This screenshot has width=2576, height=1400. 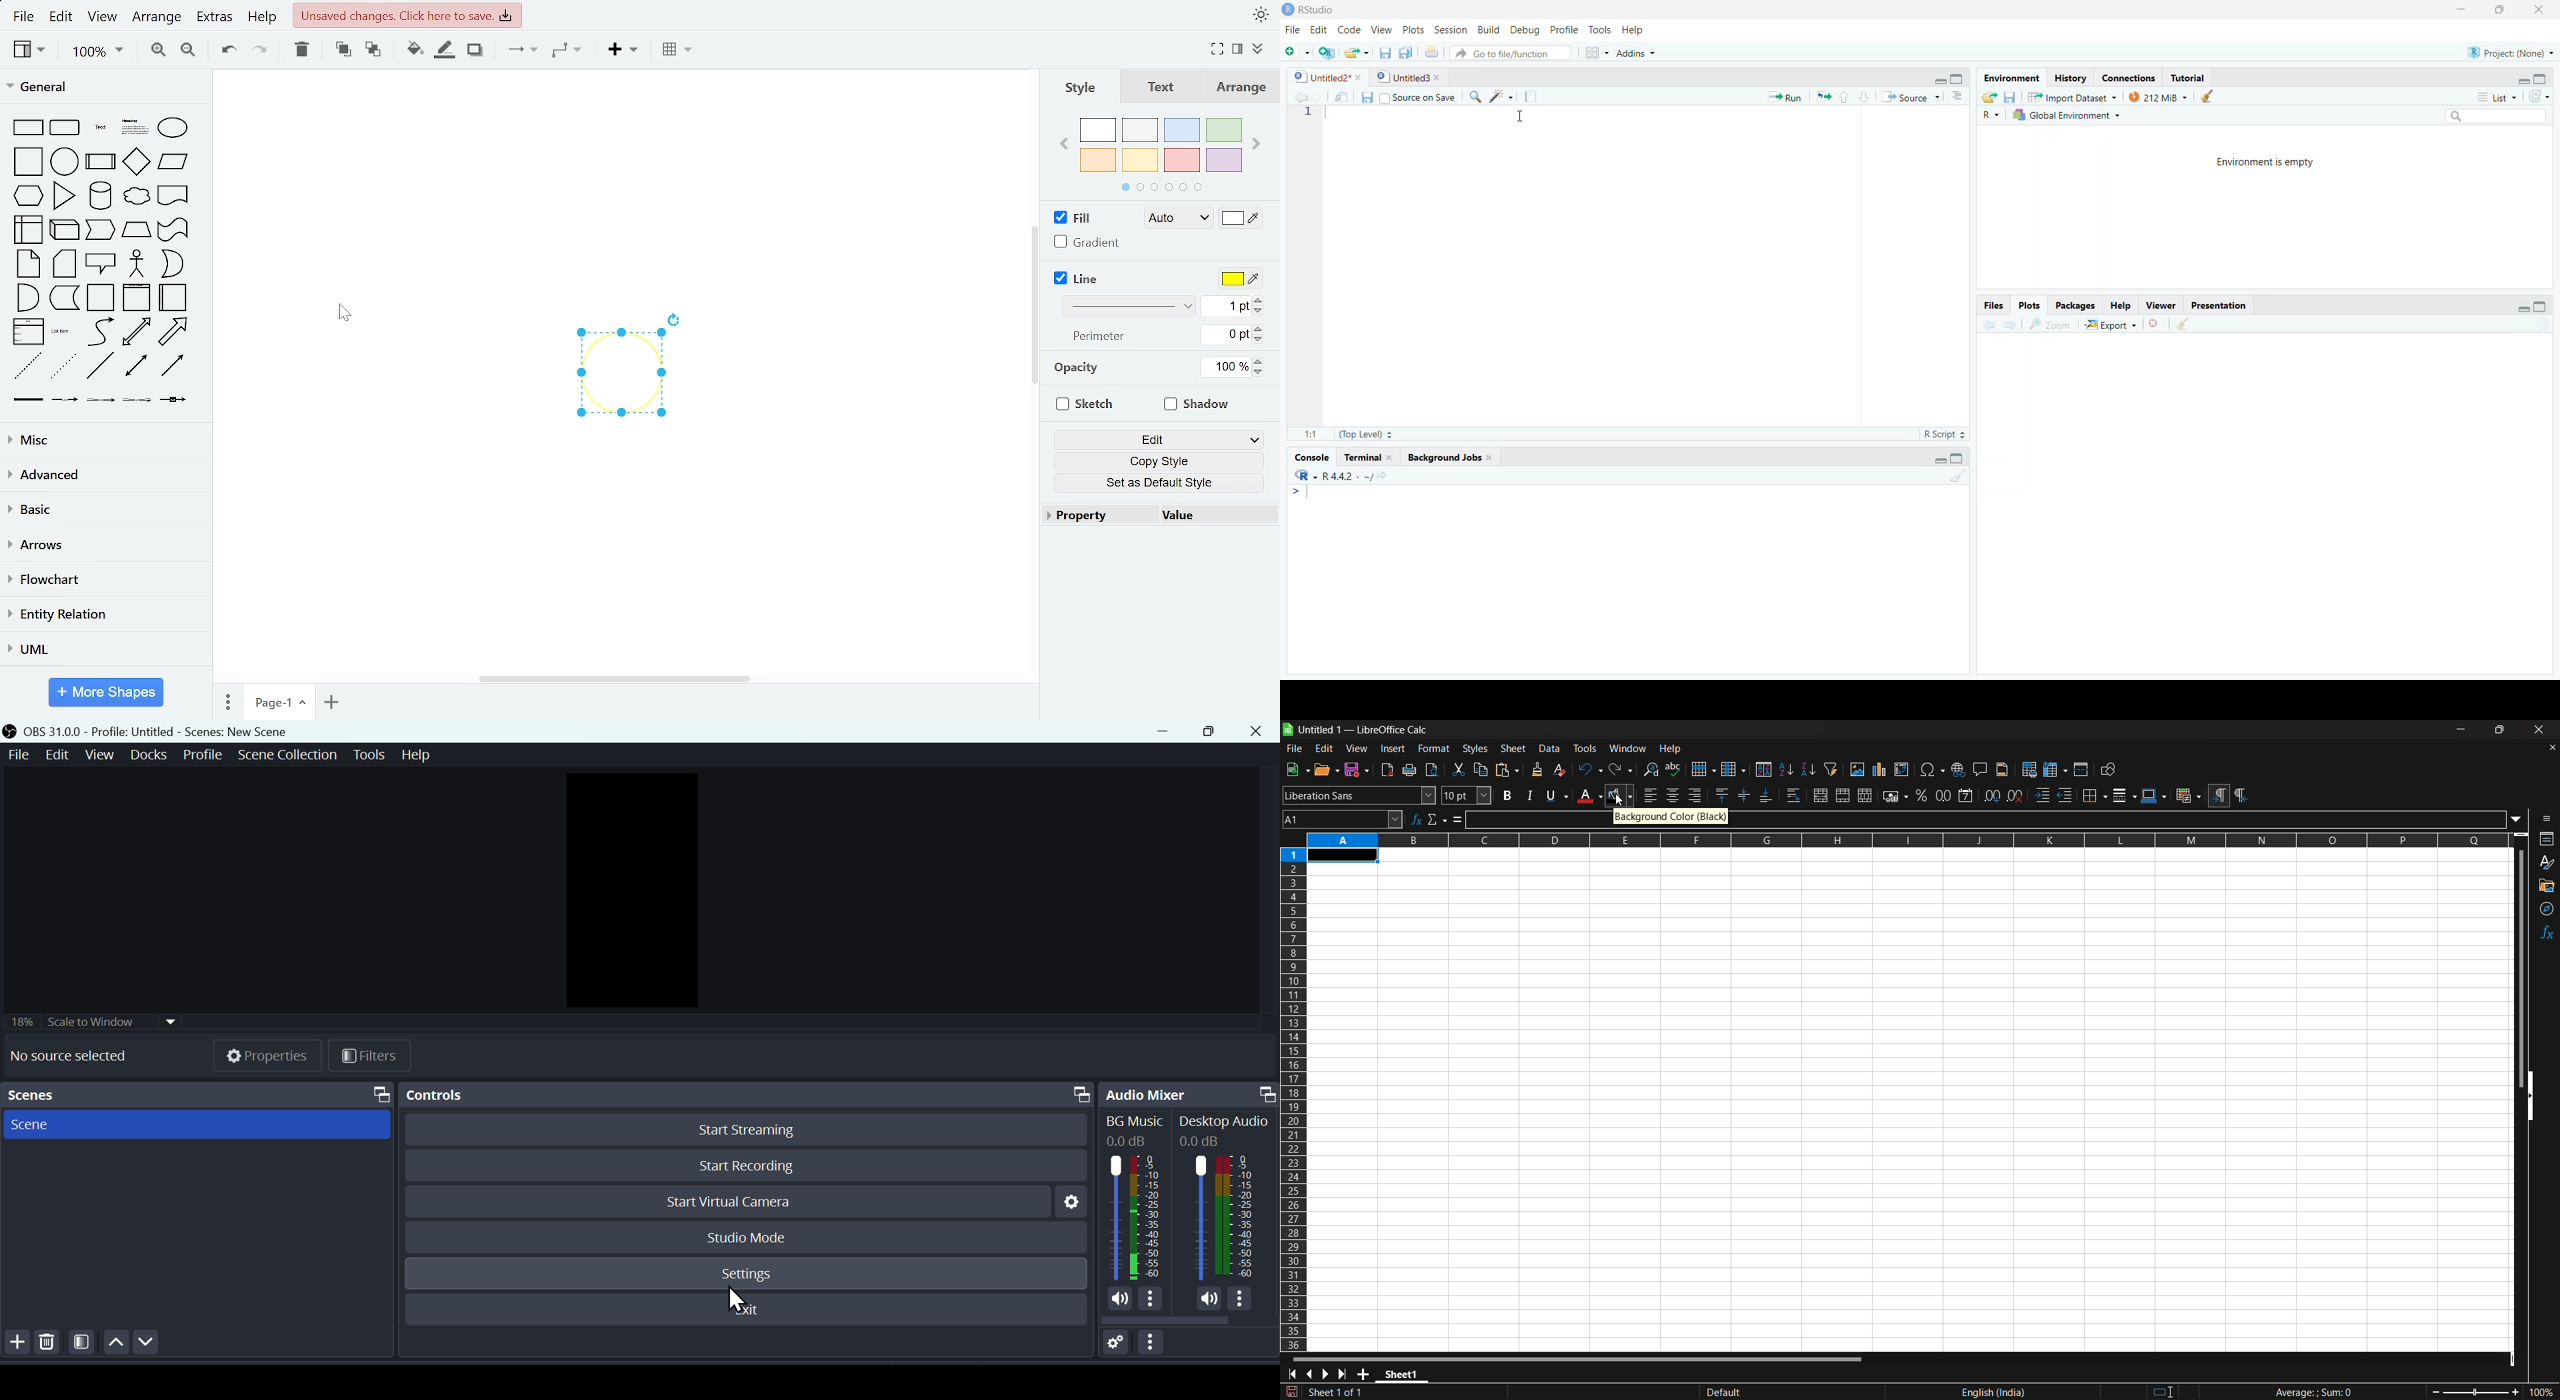 What do you see at coordinates (1311, 114) in the screenshot?
I see `1` at bounding box center [1311, 114].